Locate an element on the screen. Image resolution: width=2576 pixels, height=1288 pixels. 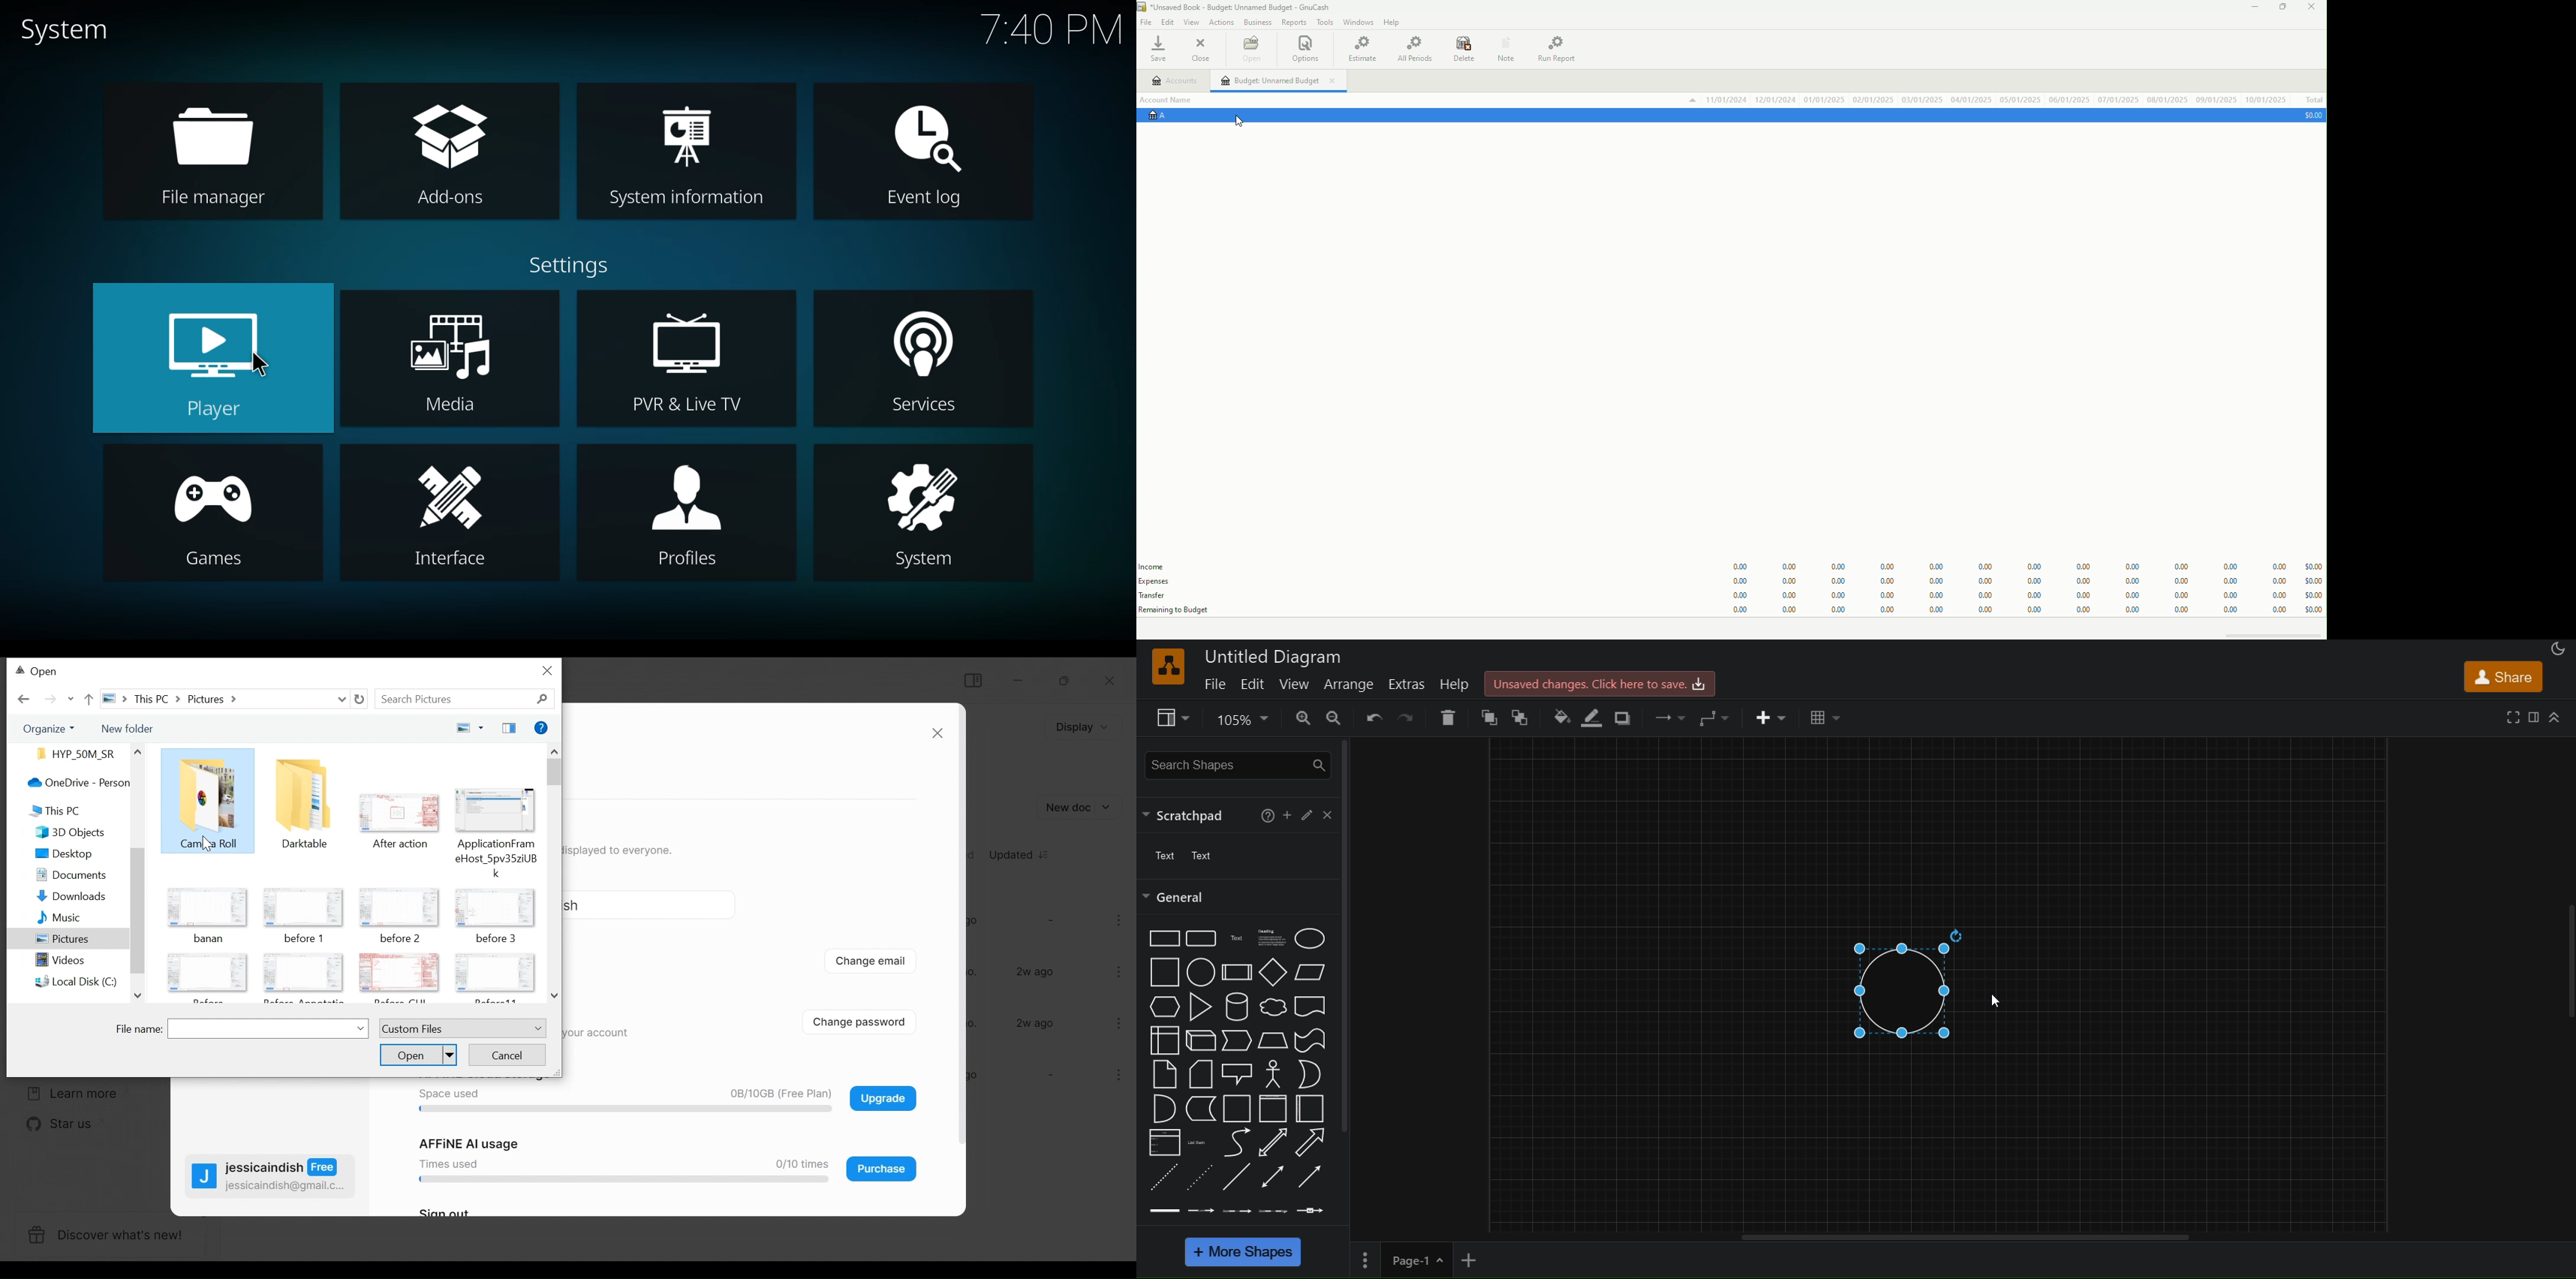
process is located at coordinates (1235, 972).